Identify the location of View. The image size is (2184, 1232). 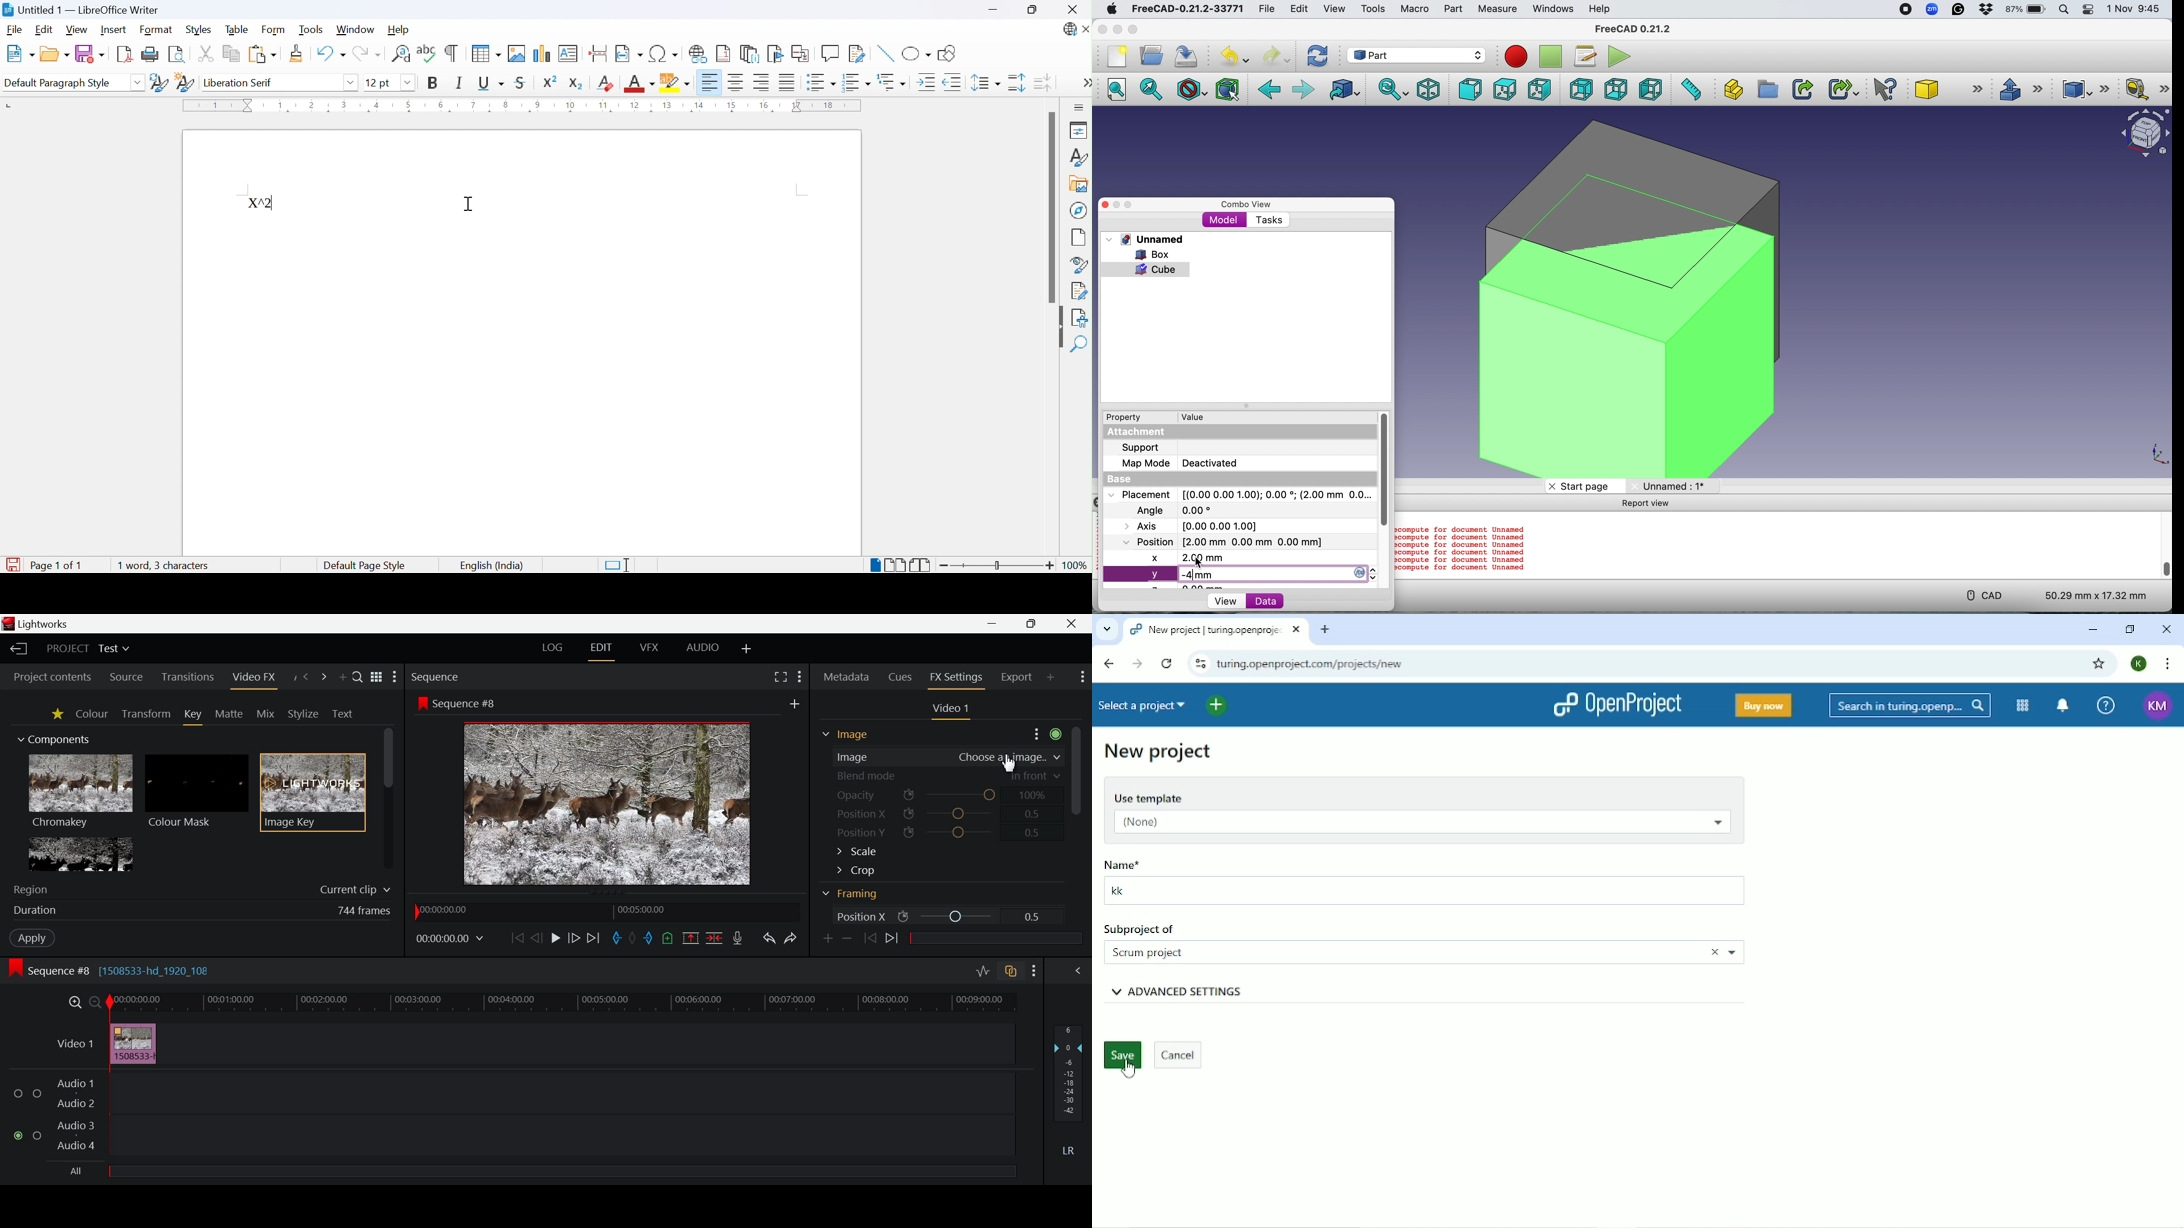
(1223, 600).